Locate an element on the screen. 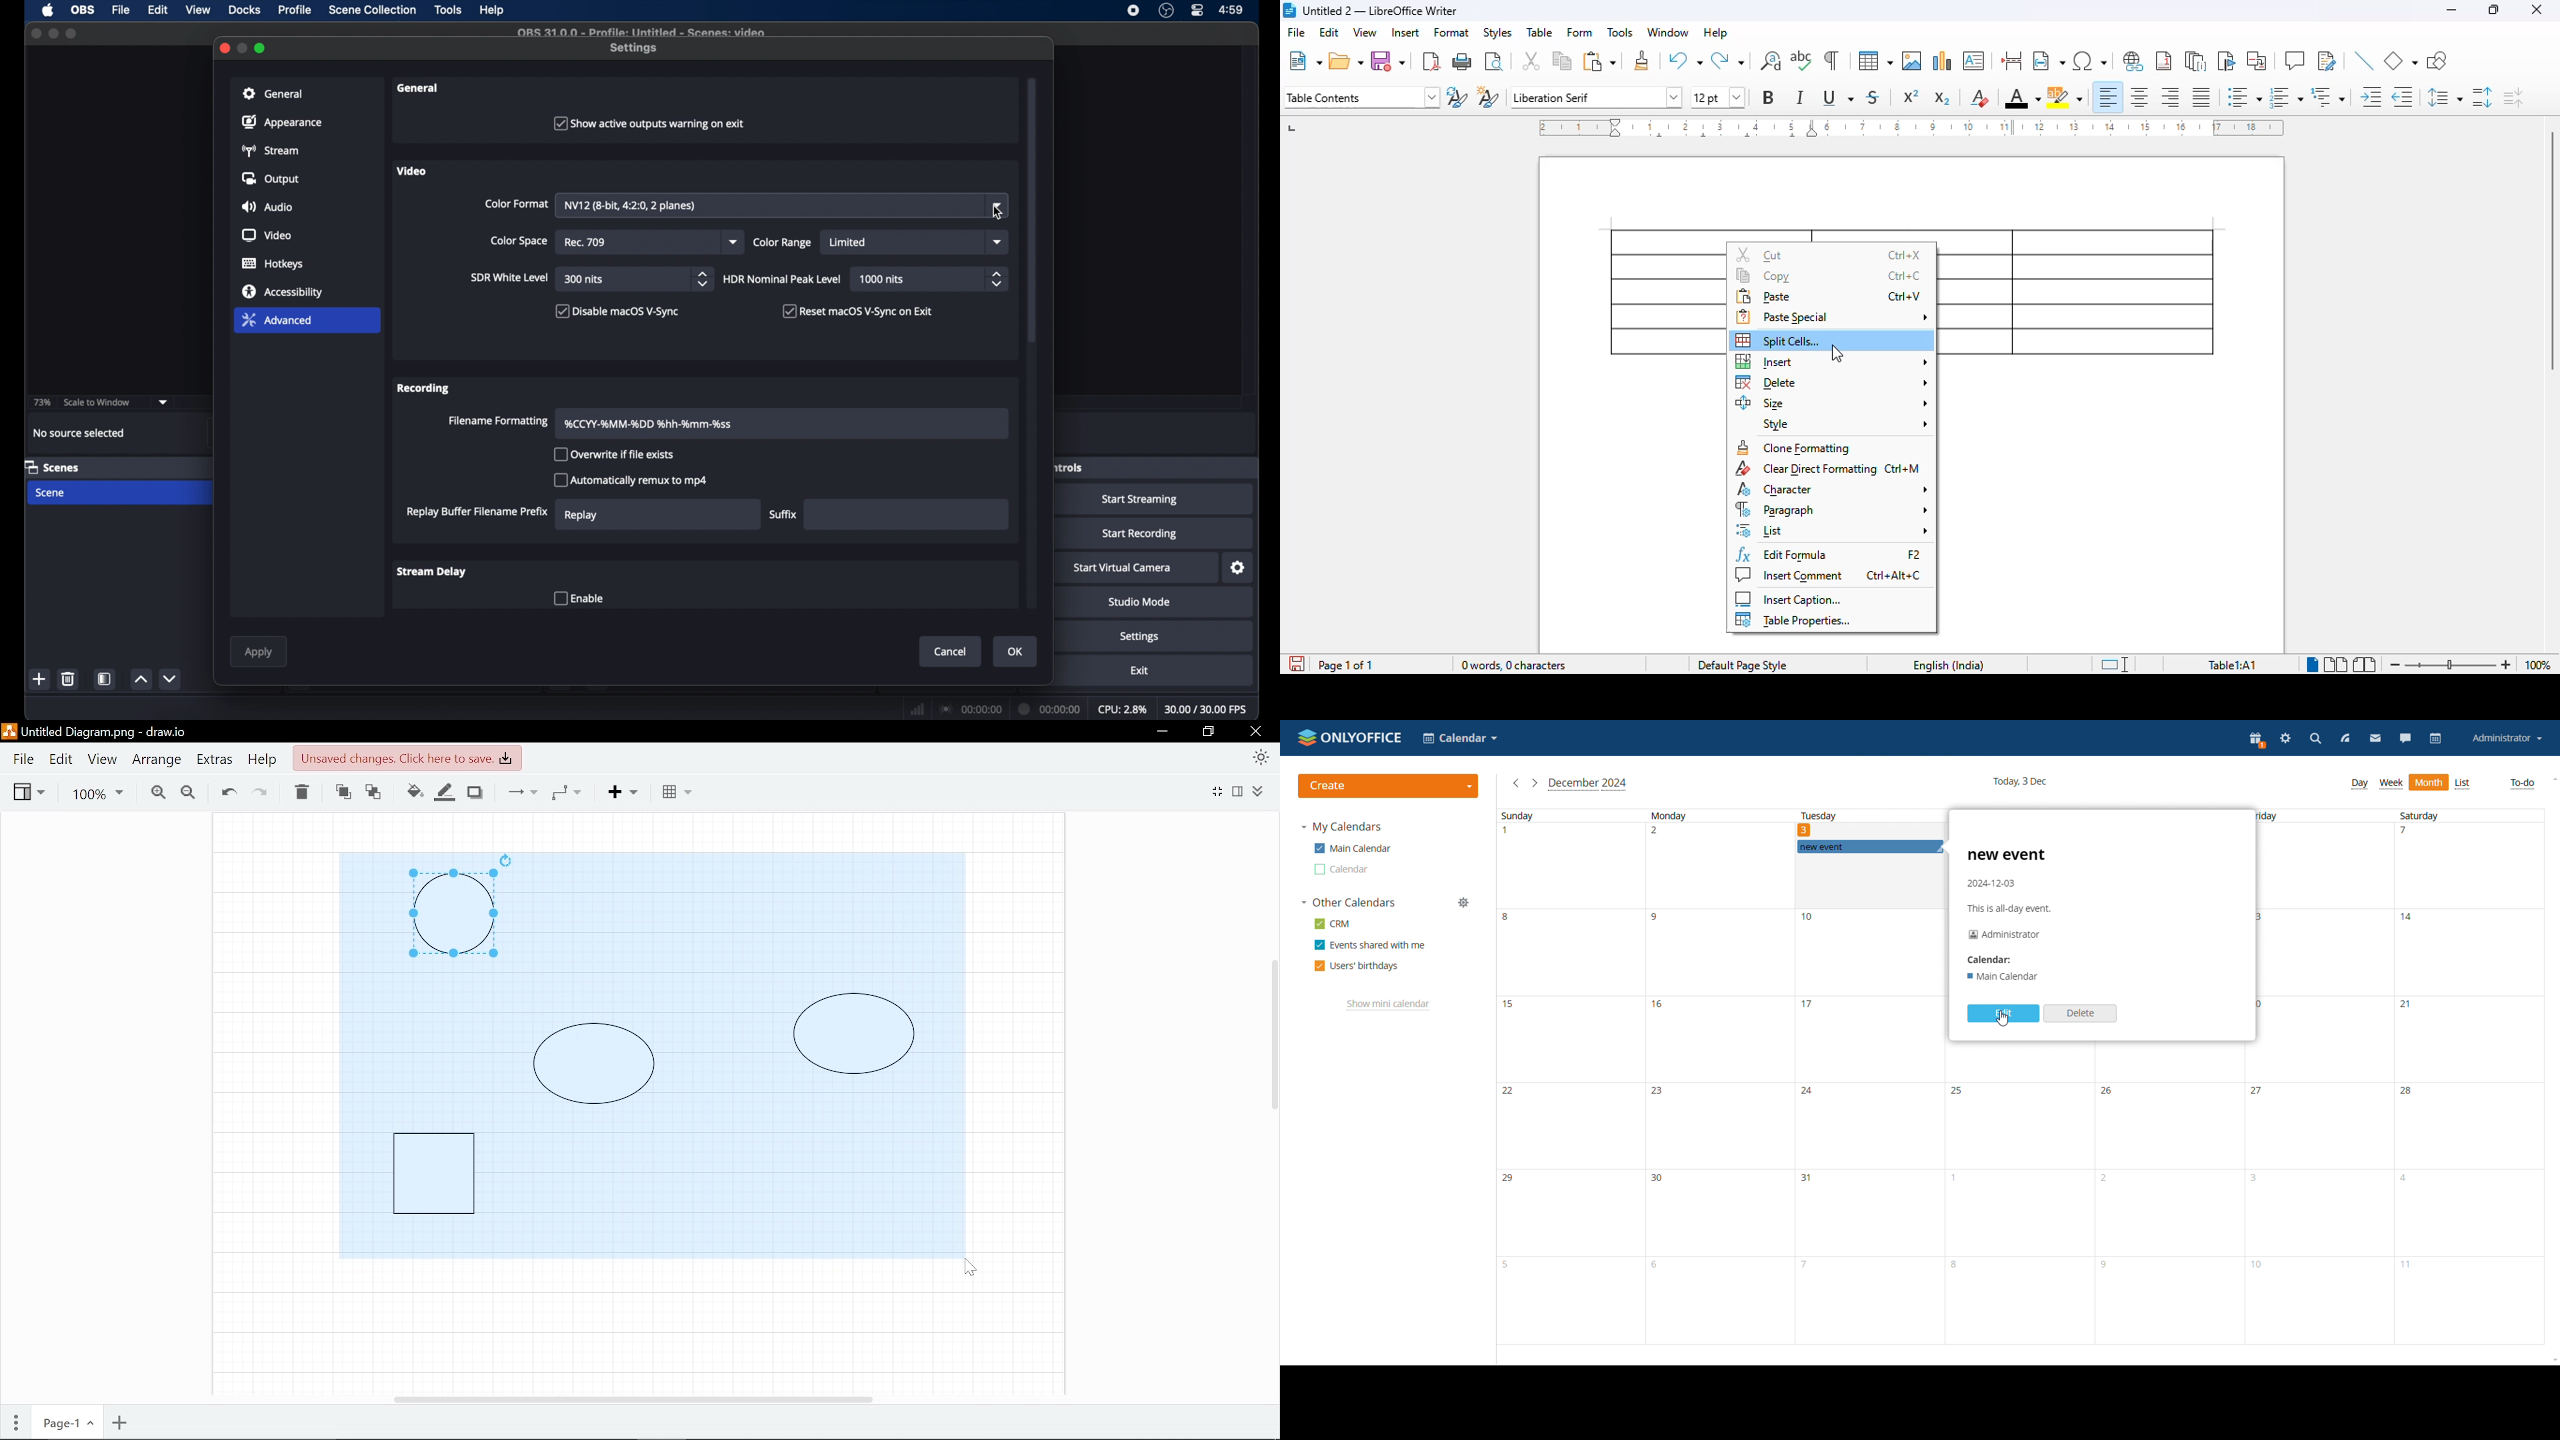  stepper buttons is located at coordinates (703, 279).